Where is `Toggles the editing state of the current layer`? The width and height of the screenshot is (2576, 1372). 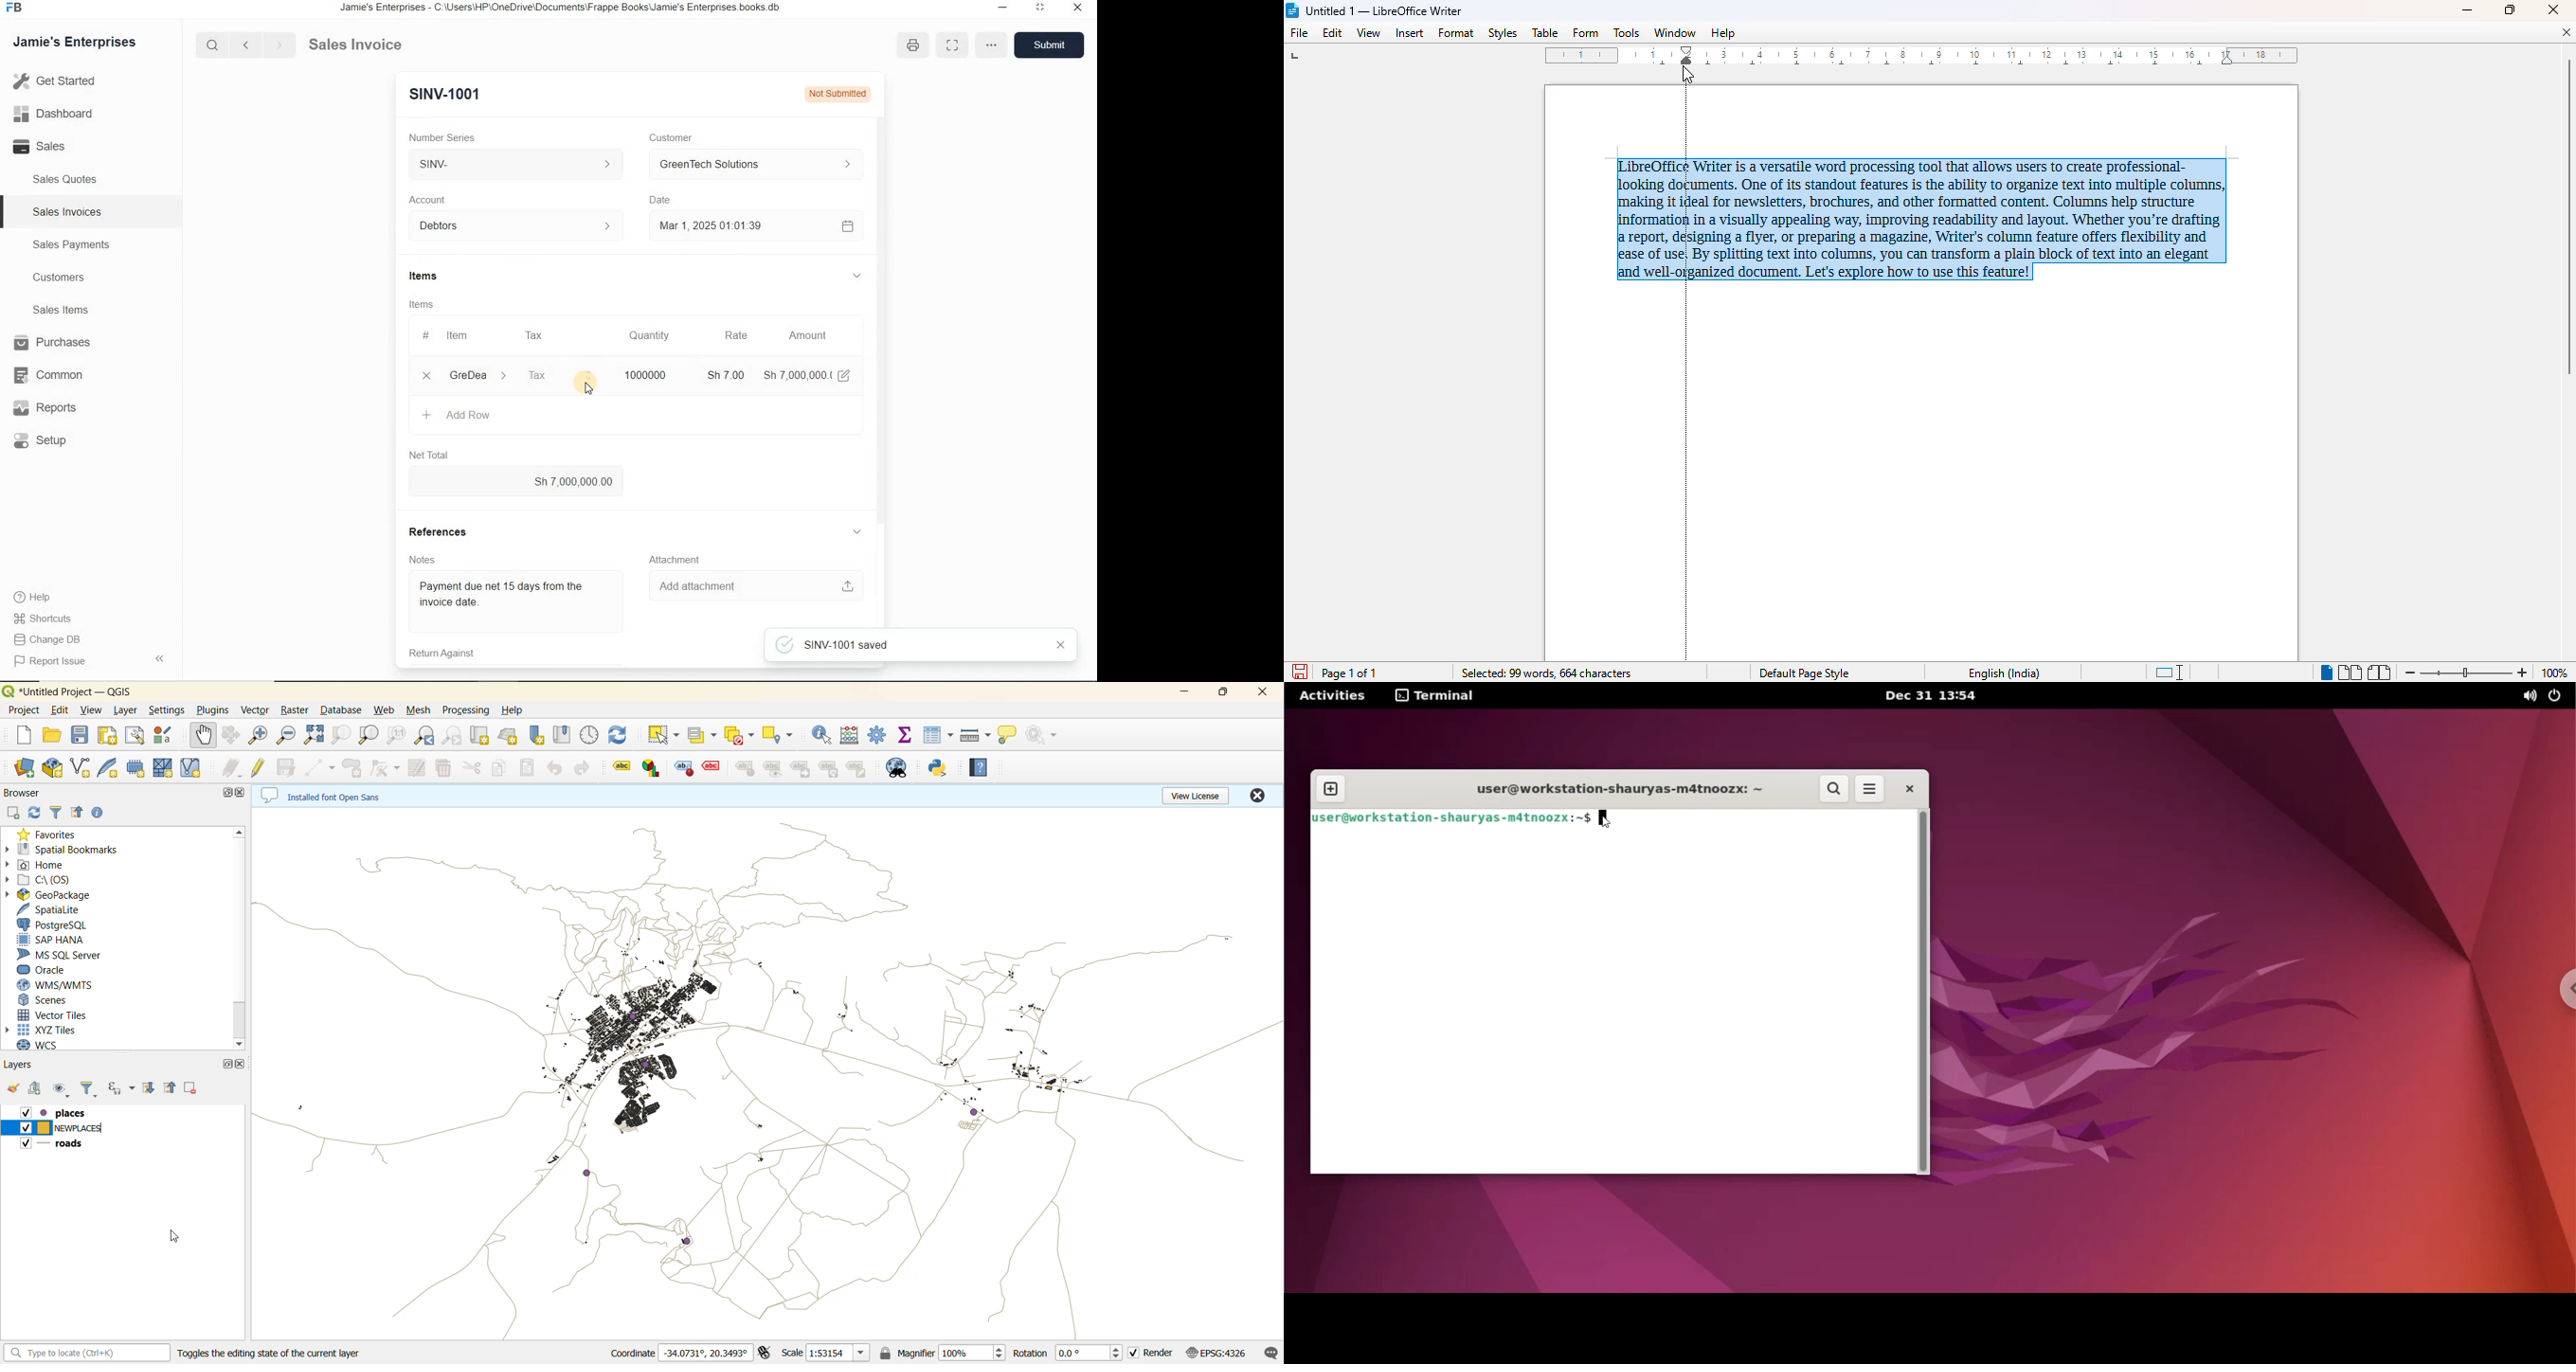
Toggles the editing state of the current layer is located at coordinates (272, 1352).